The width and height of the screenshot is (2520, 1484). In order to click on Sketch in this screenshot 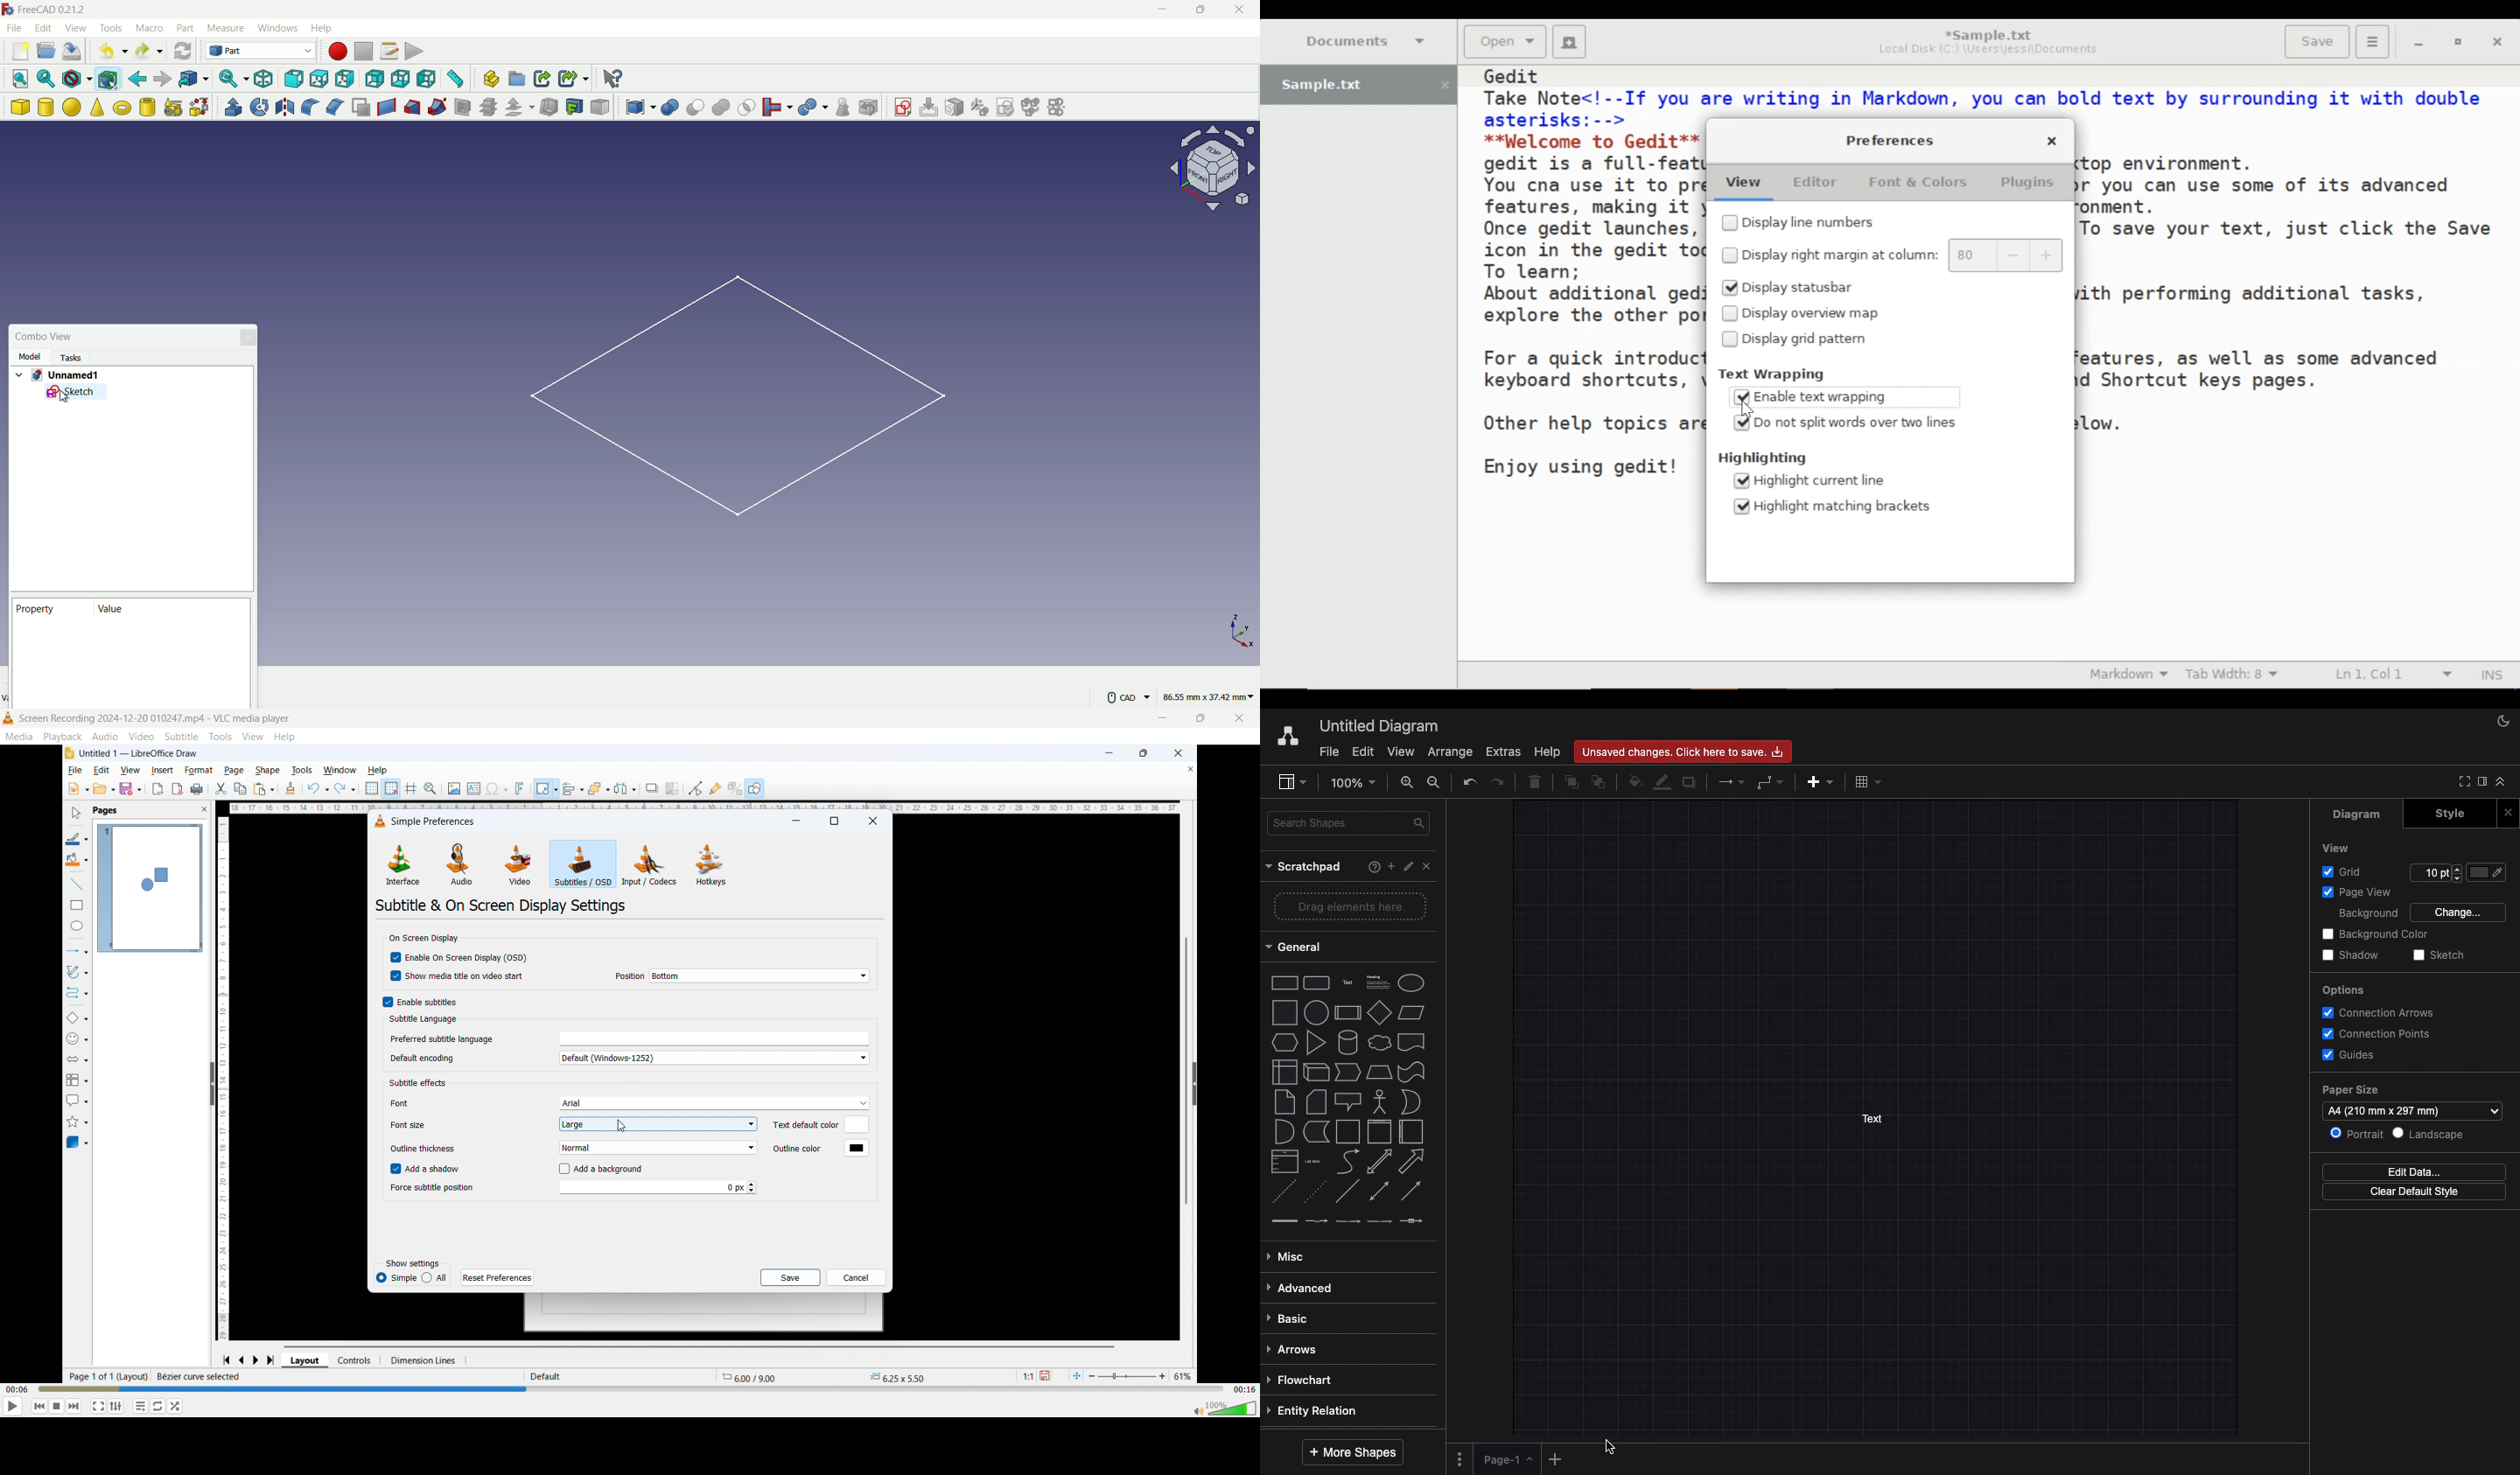, I will do `click(2442, 955)`.